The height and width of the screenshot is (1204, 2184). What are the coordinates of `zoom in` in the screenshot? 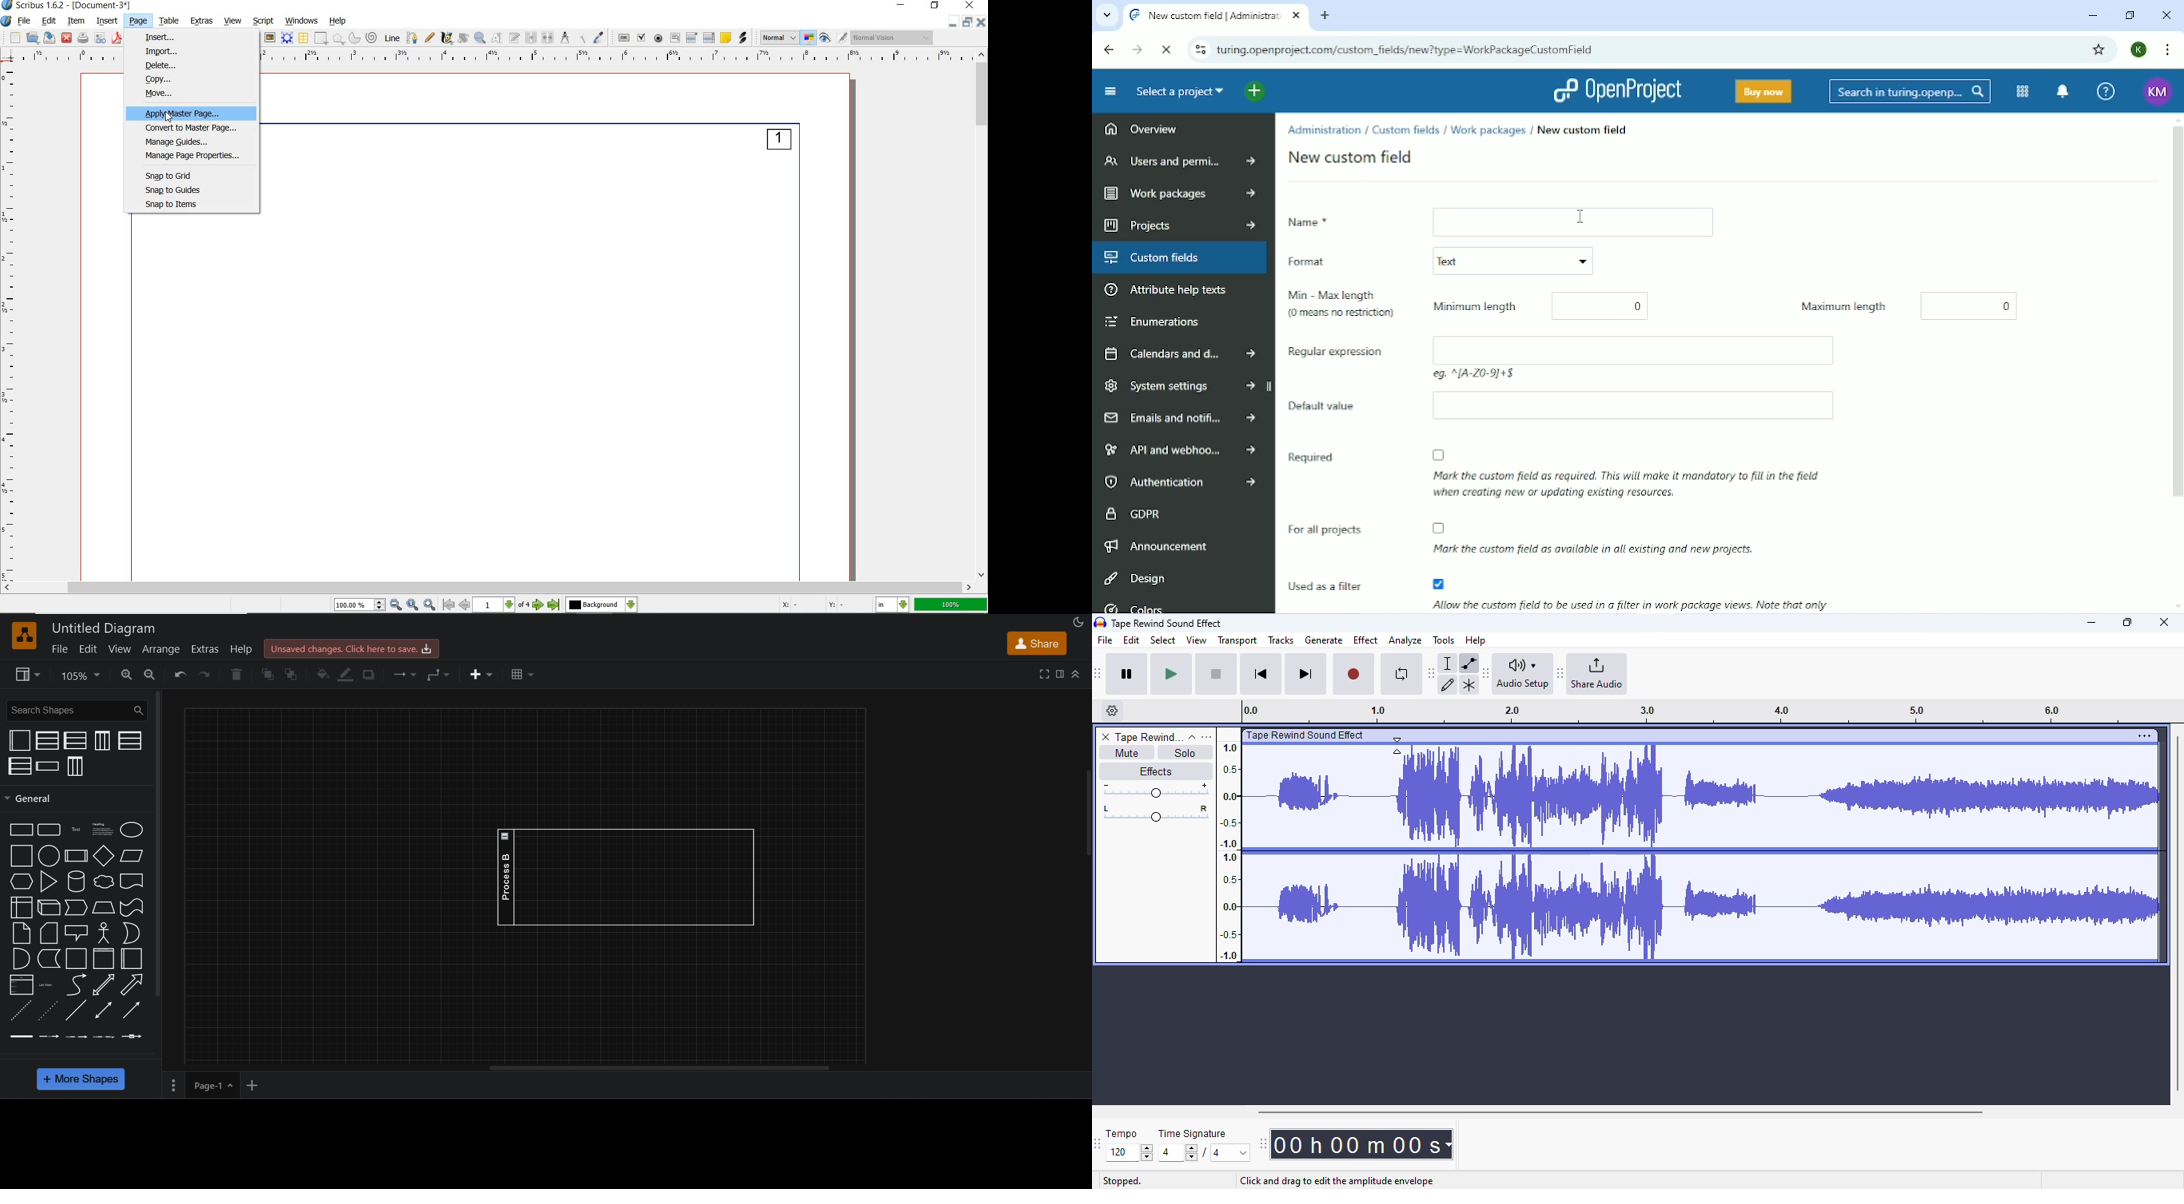 It's located at (127, 674).